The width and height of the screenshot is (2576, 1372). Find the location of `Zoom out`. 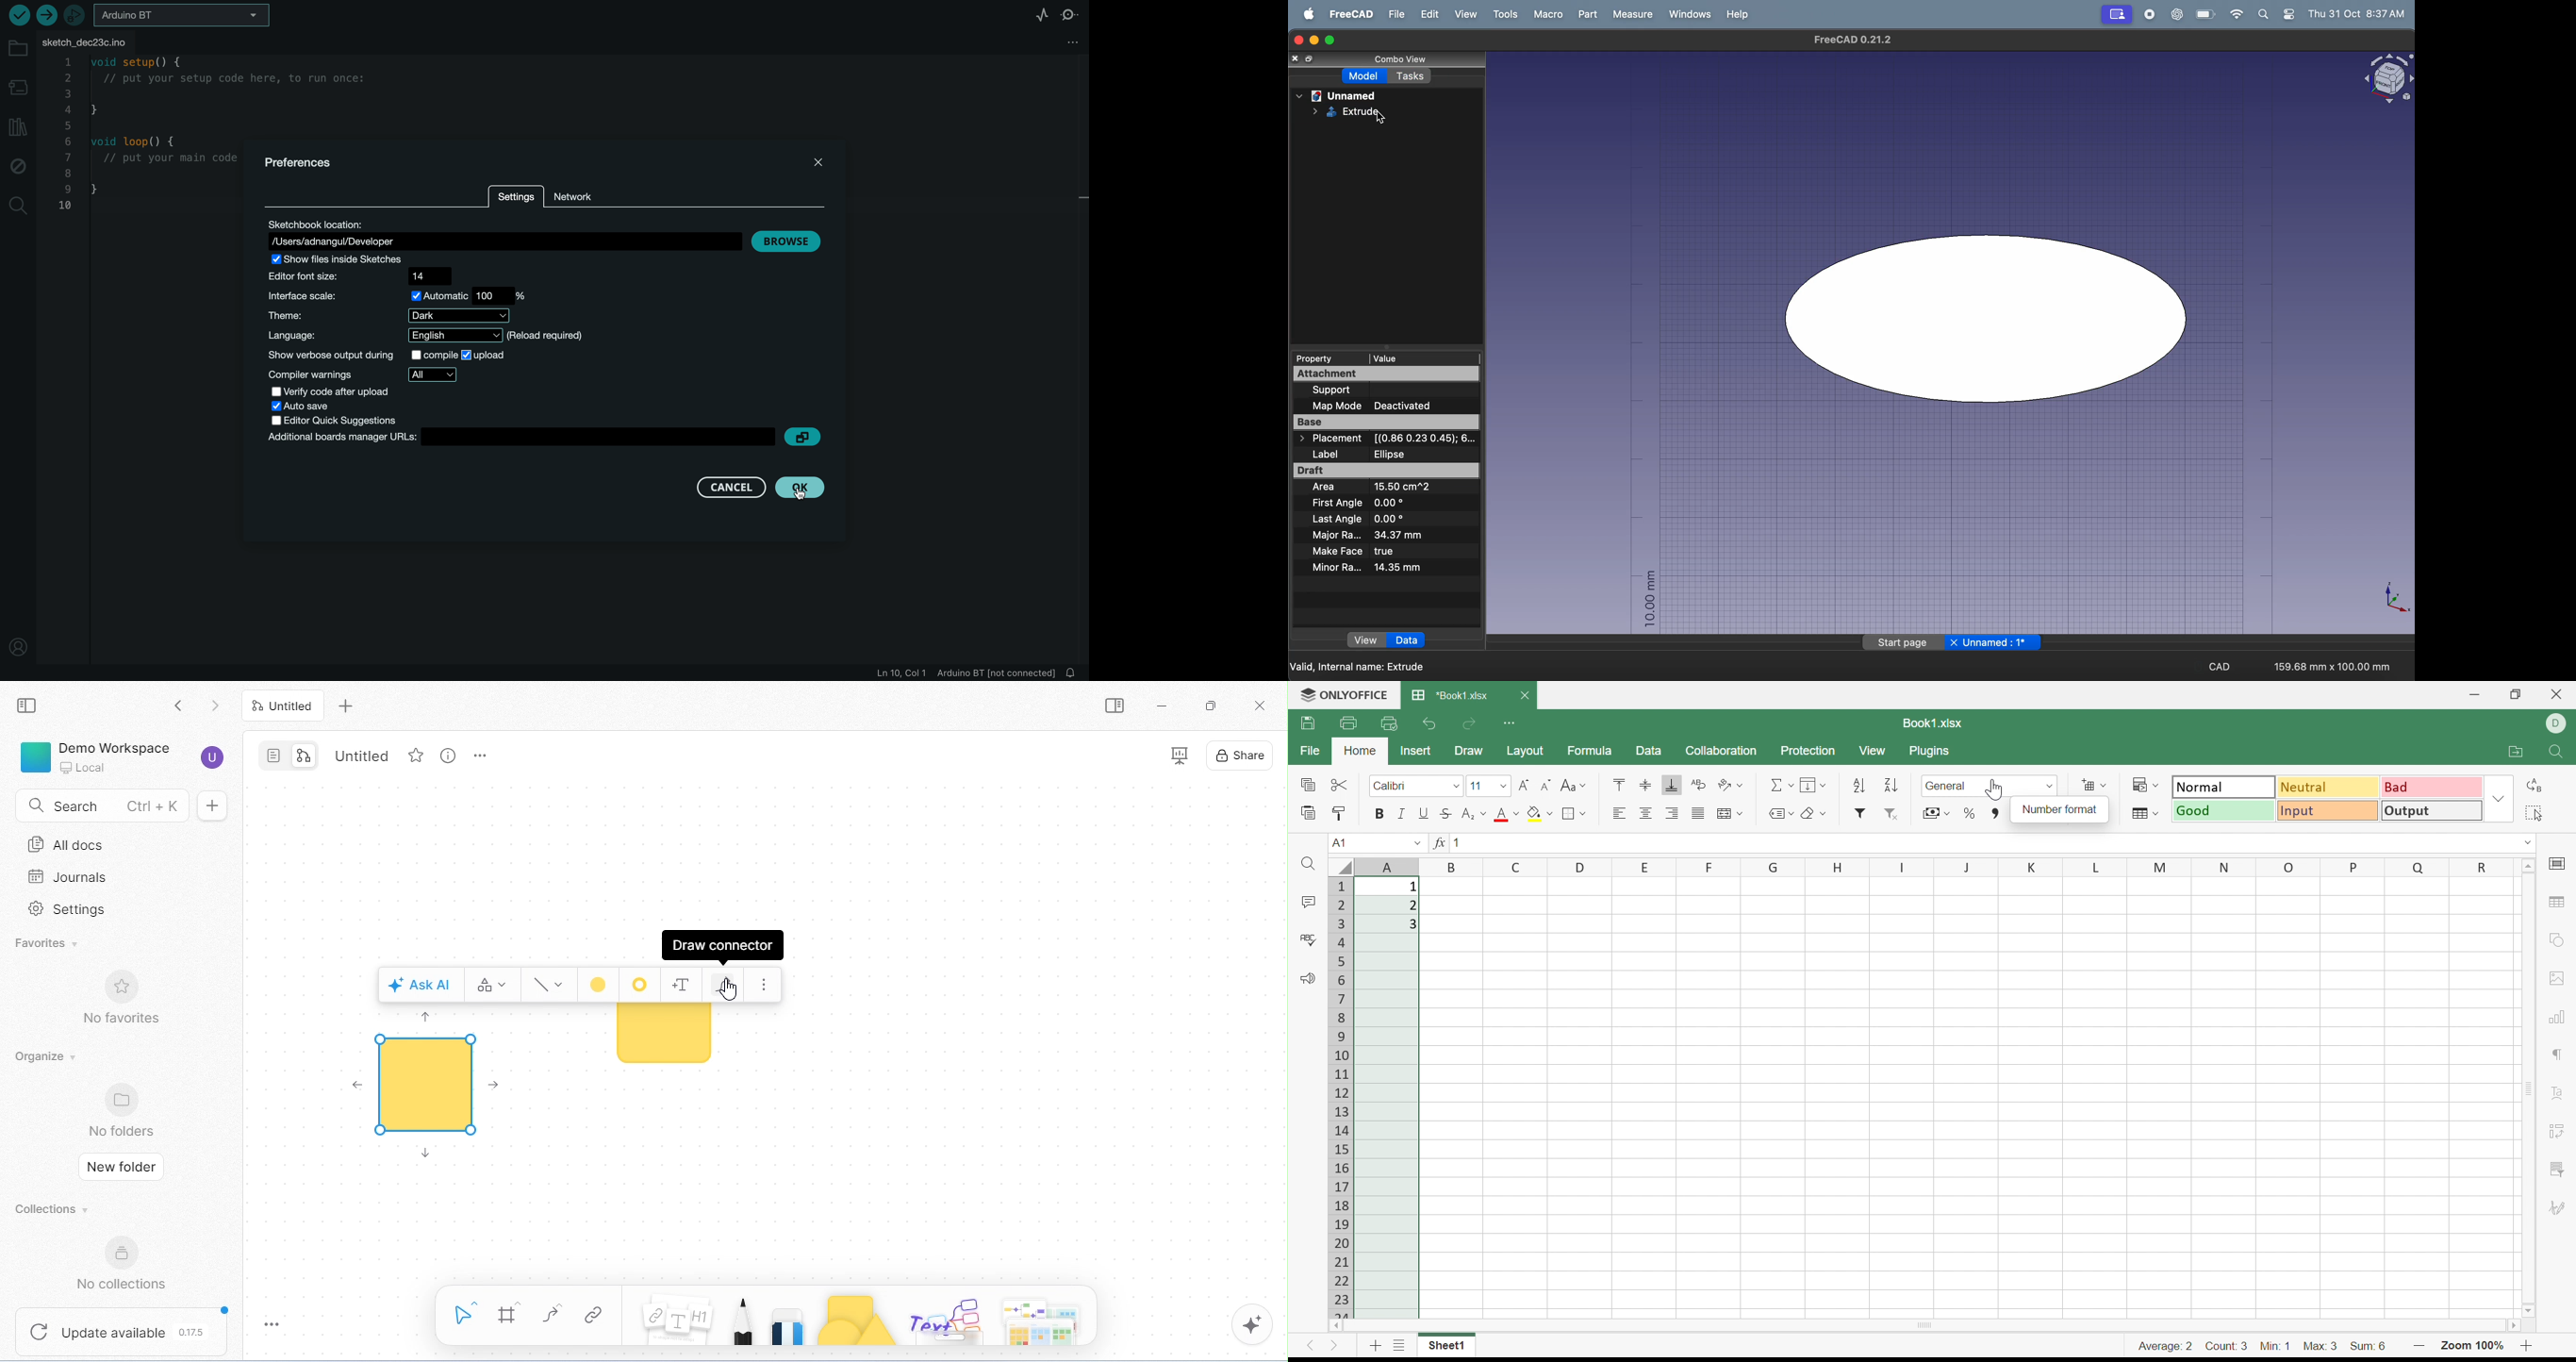

Zoom out is located at coordinates (2528, 1348).